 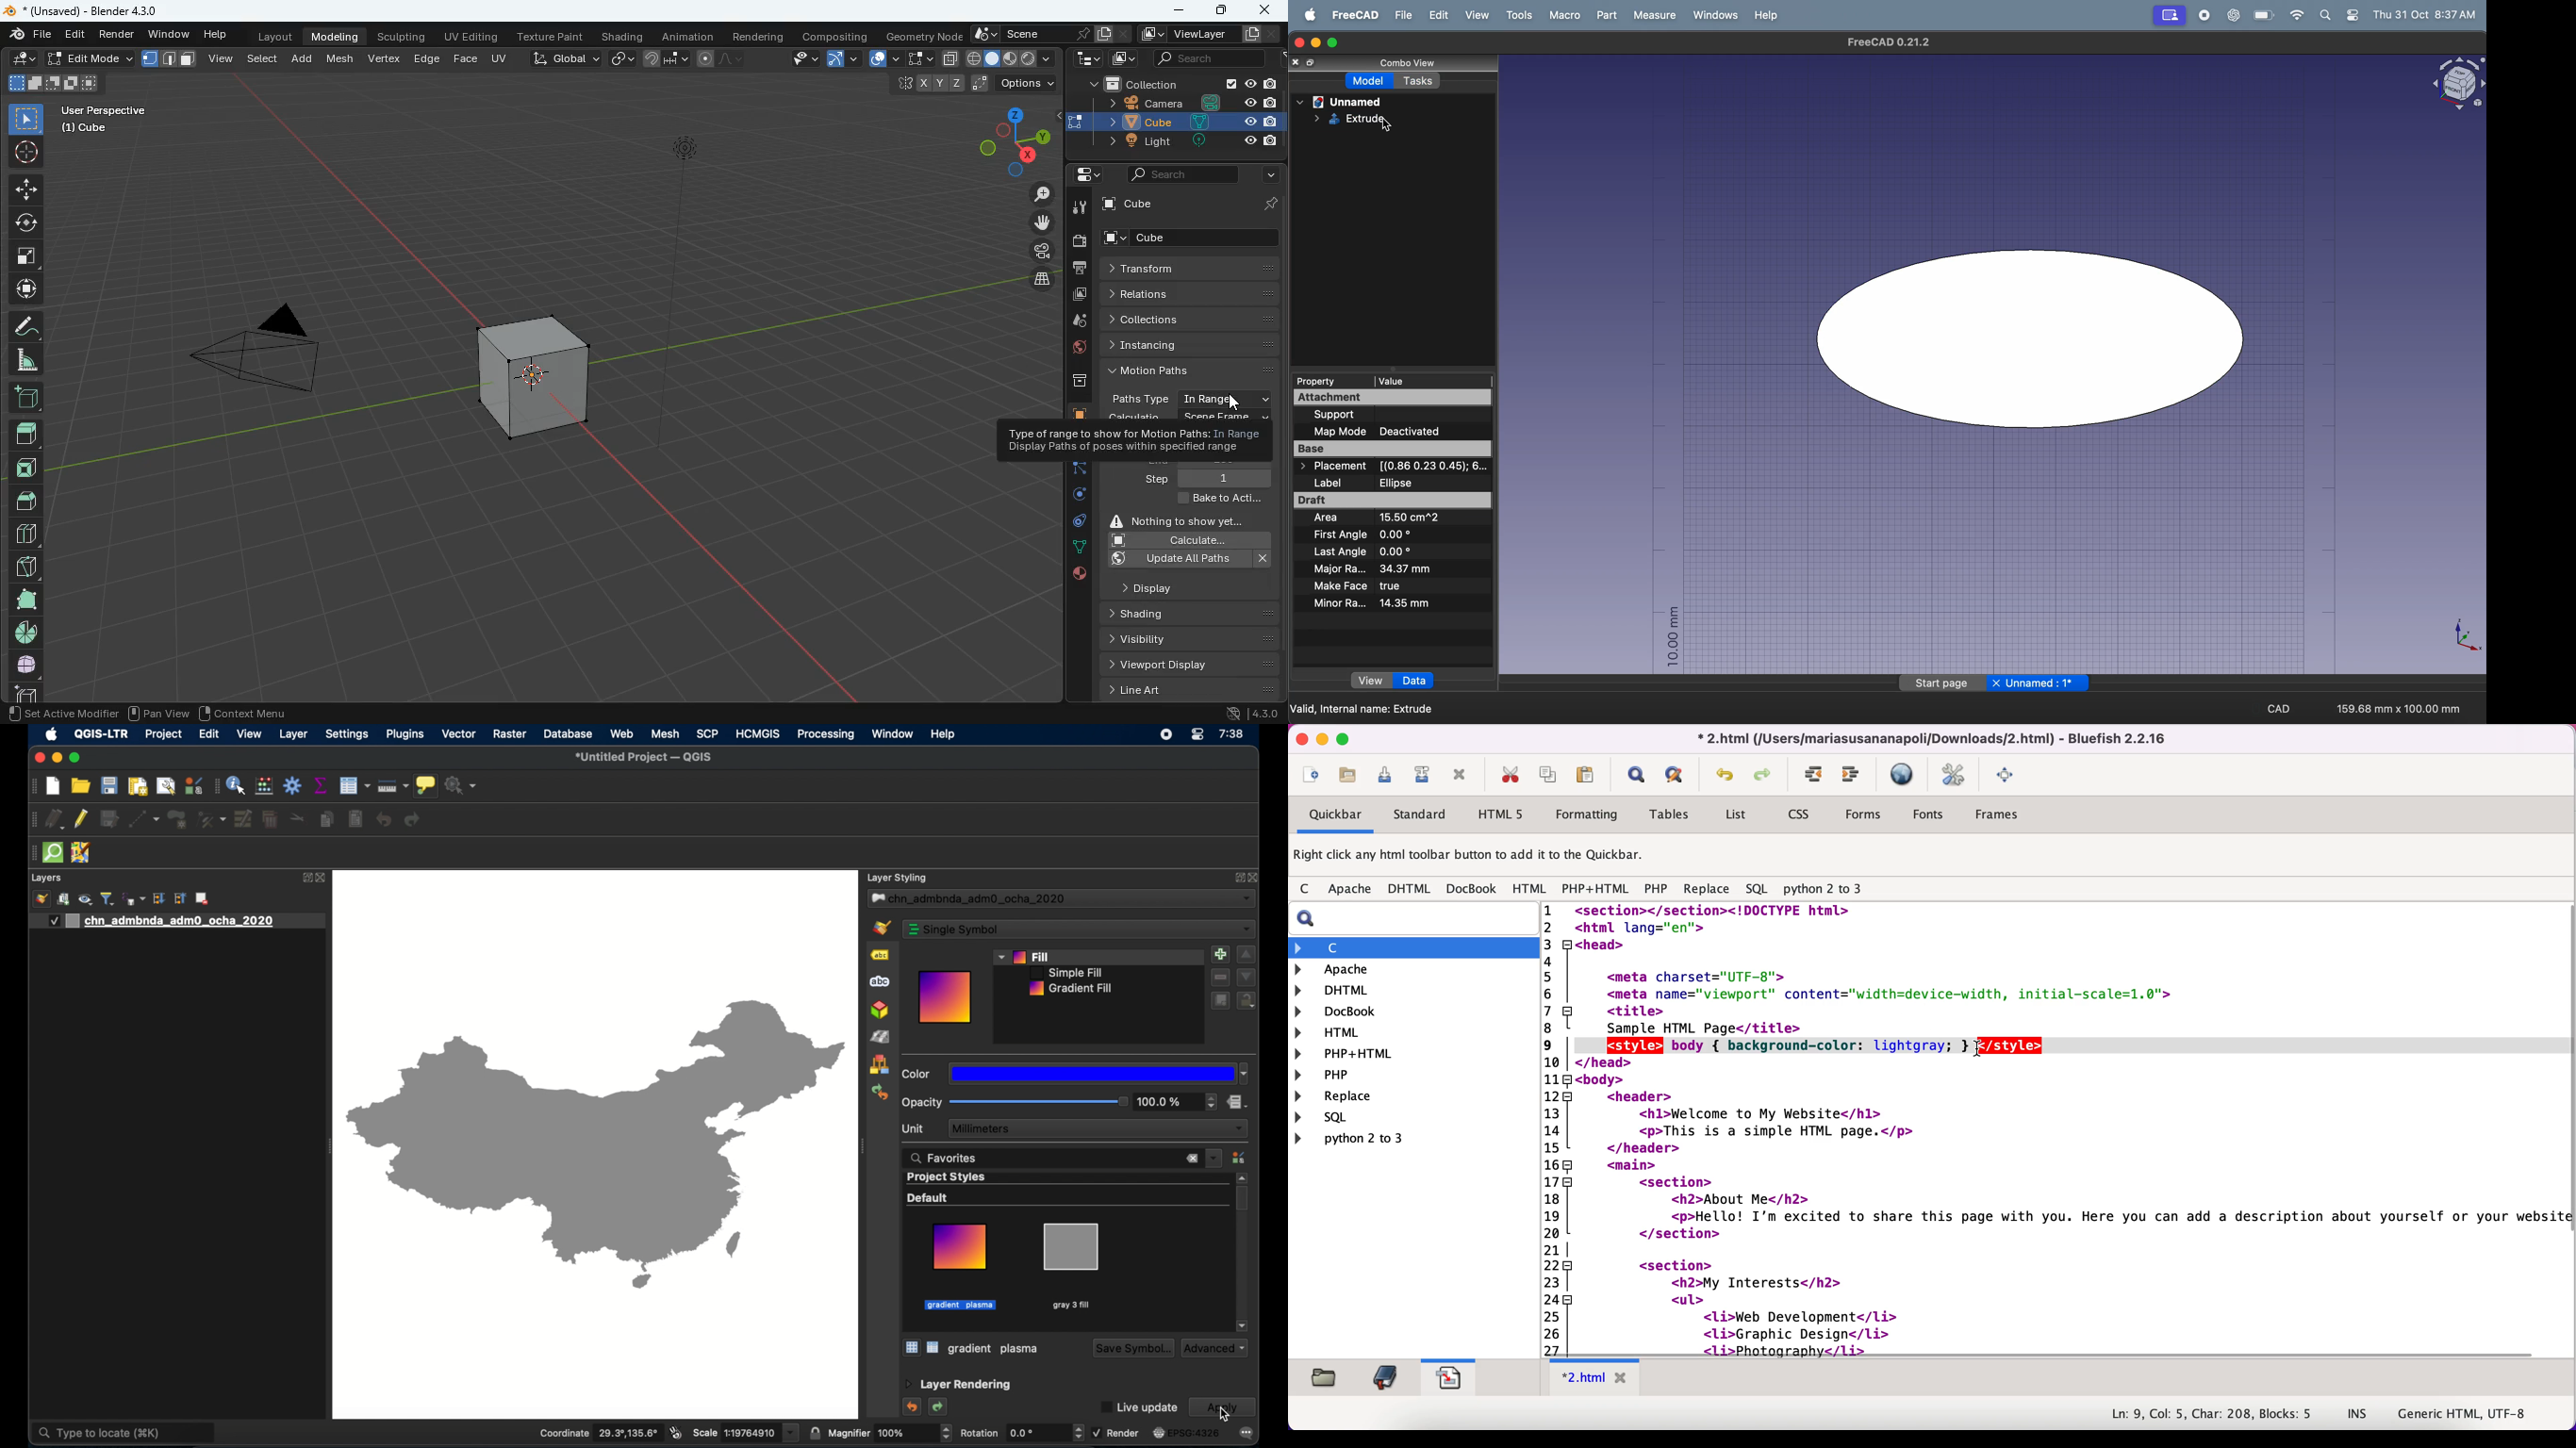 What do you see at coordinates (1993, 684) in the screenshot?
I see `page title` at bounding box center [1993, 684].